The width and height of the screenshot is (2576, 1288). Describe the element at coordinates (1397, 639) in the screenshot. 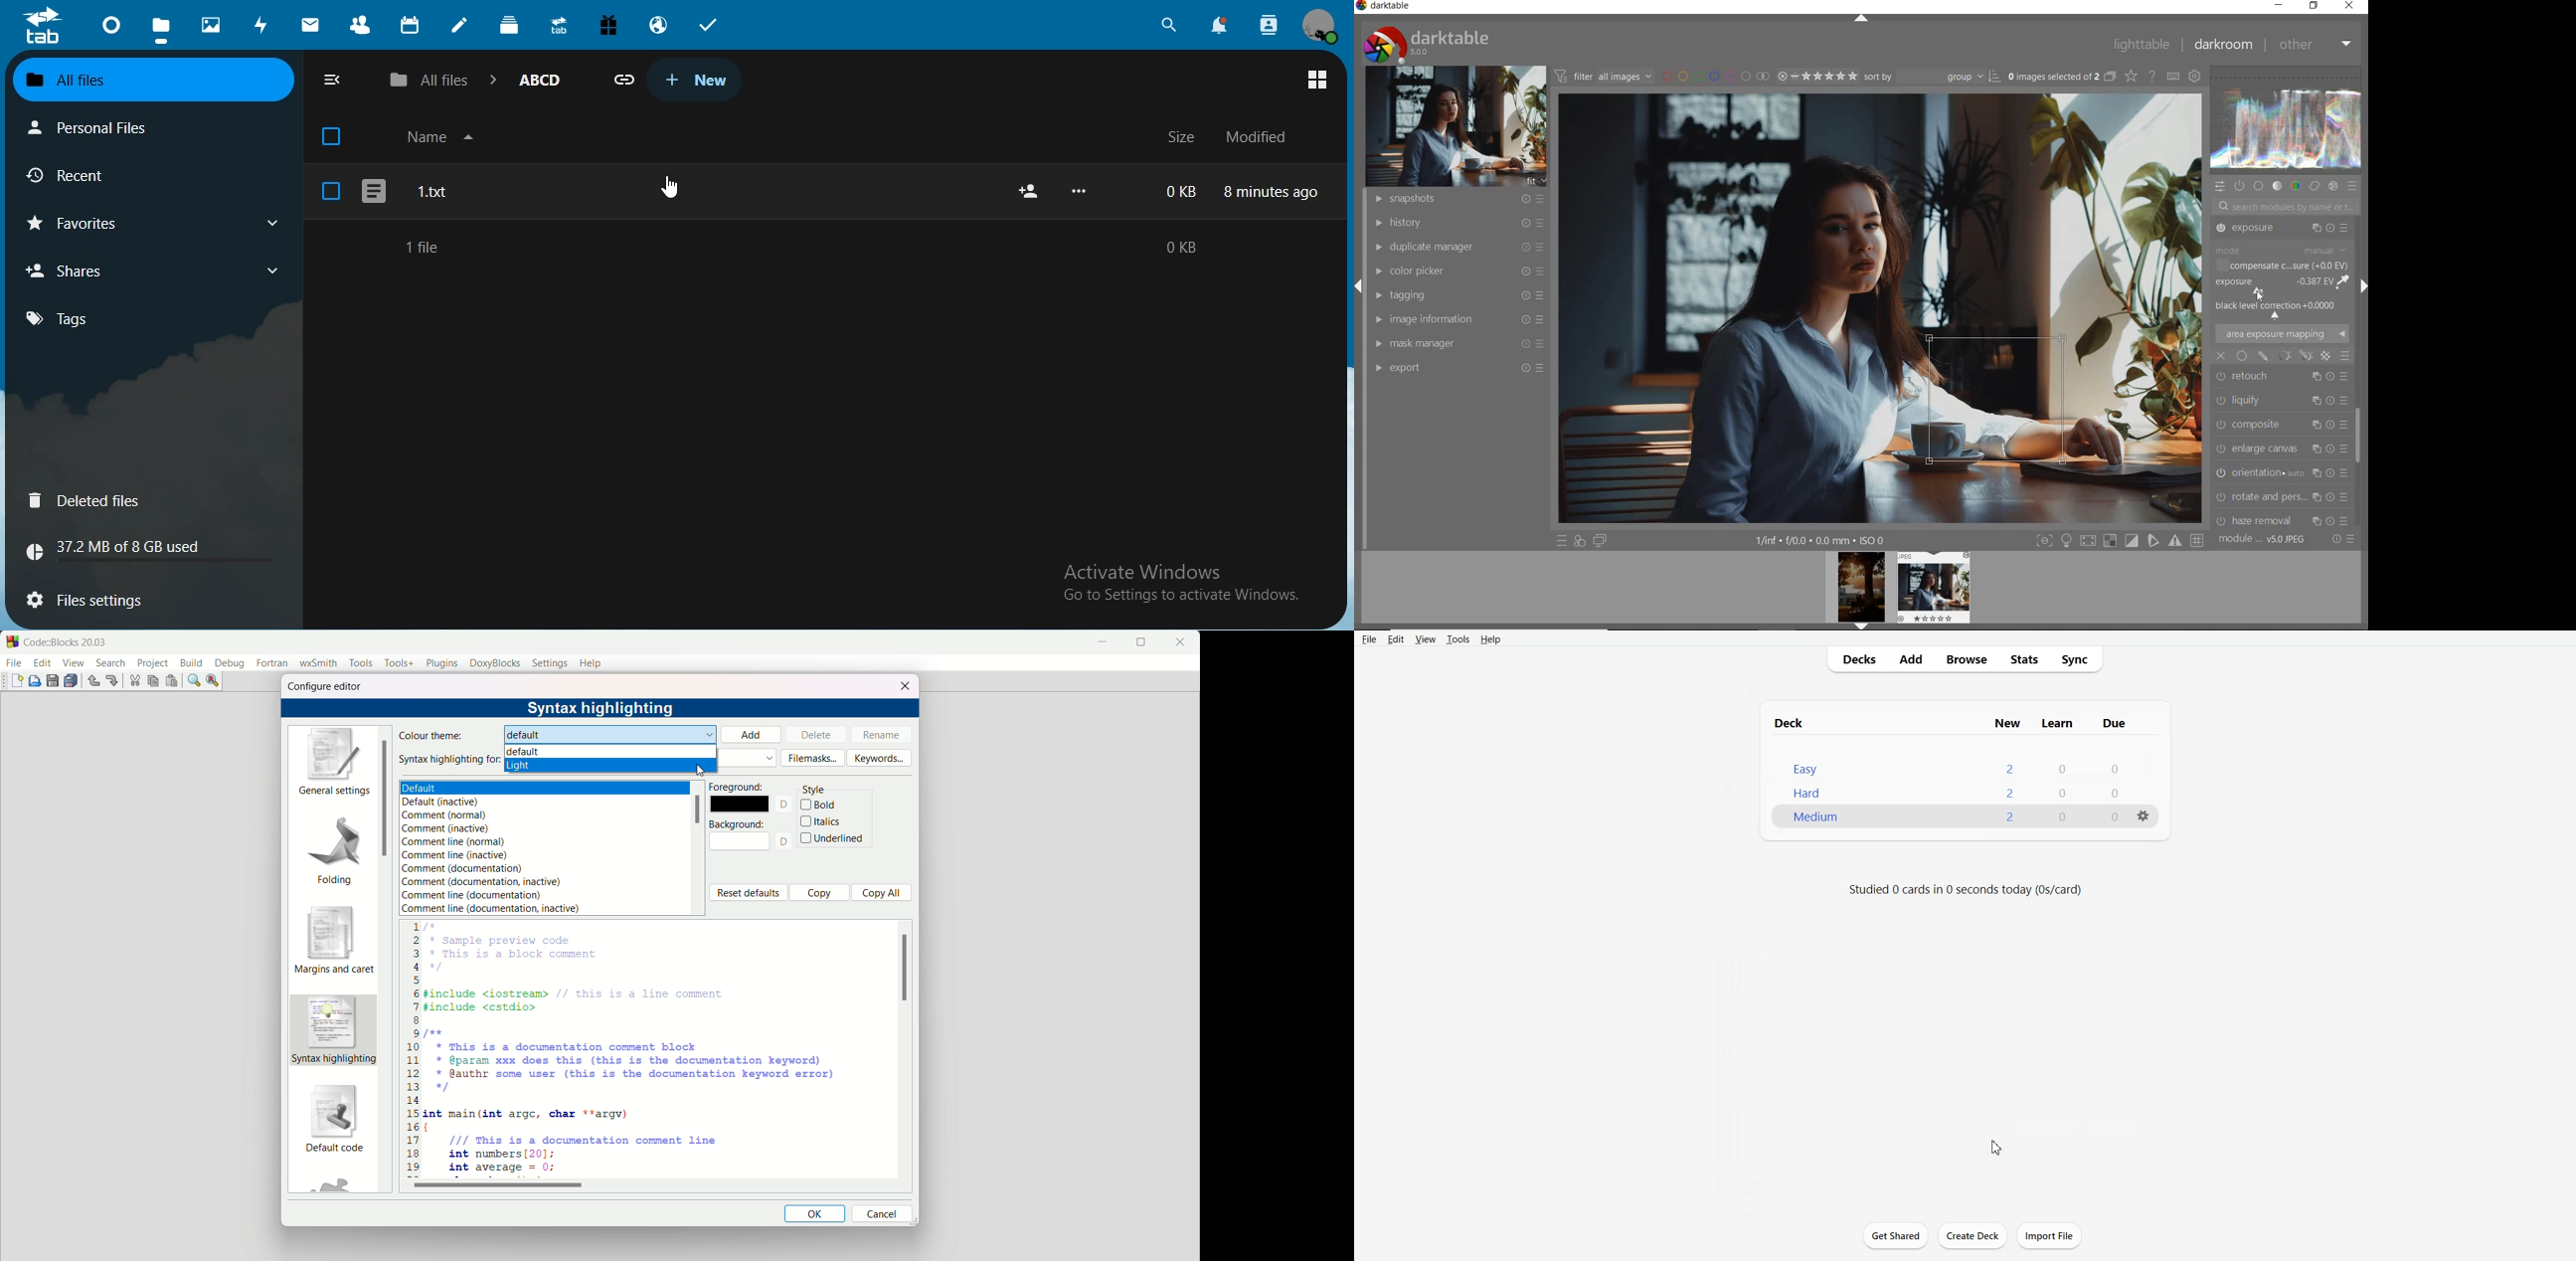

I see `Edit` at that location.